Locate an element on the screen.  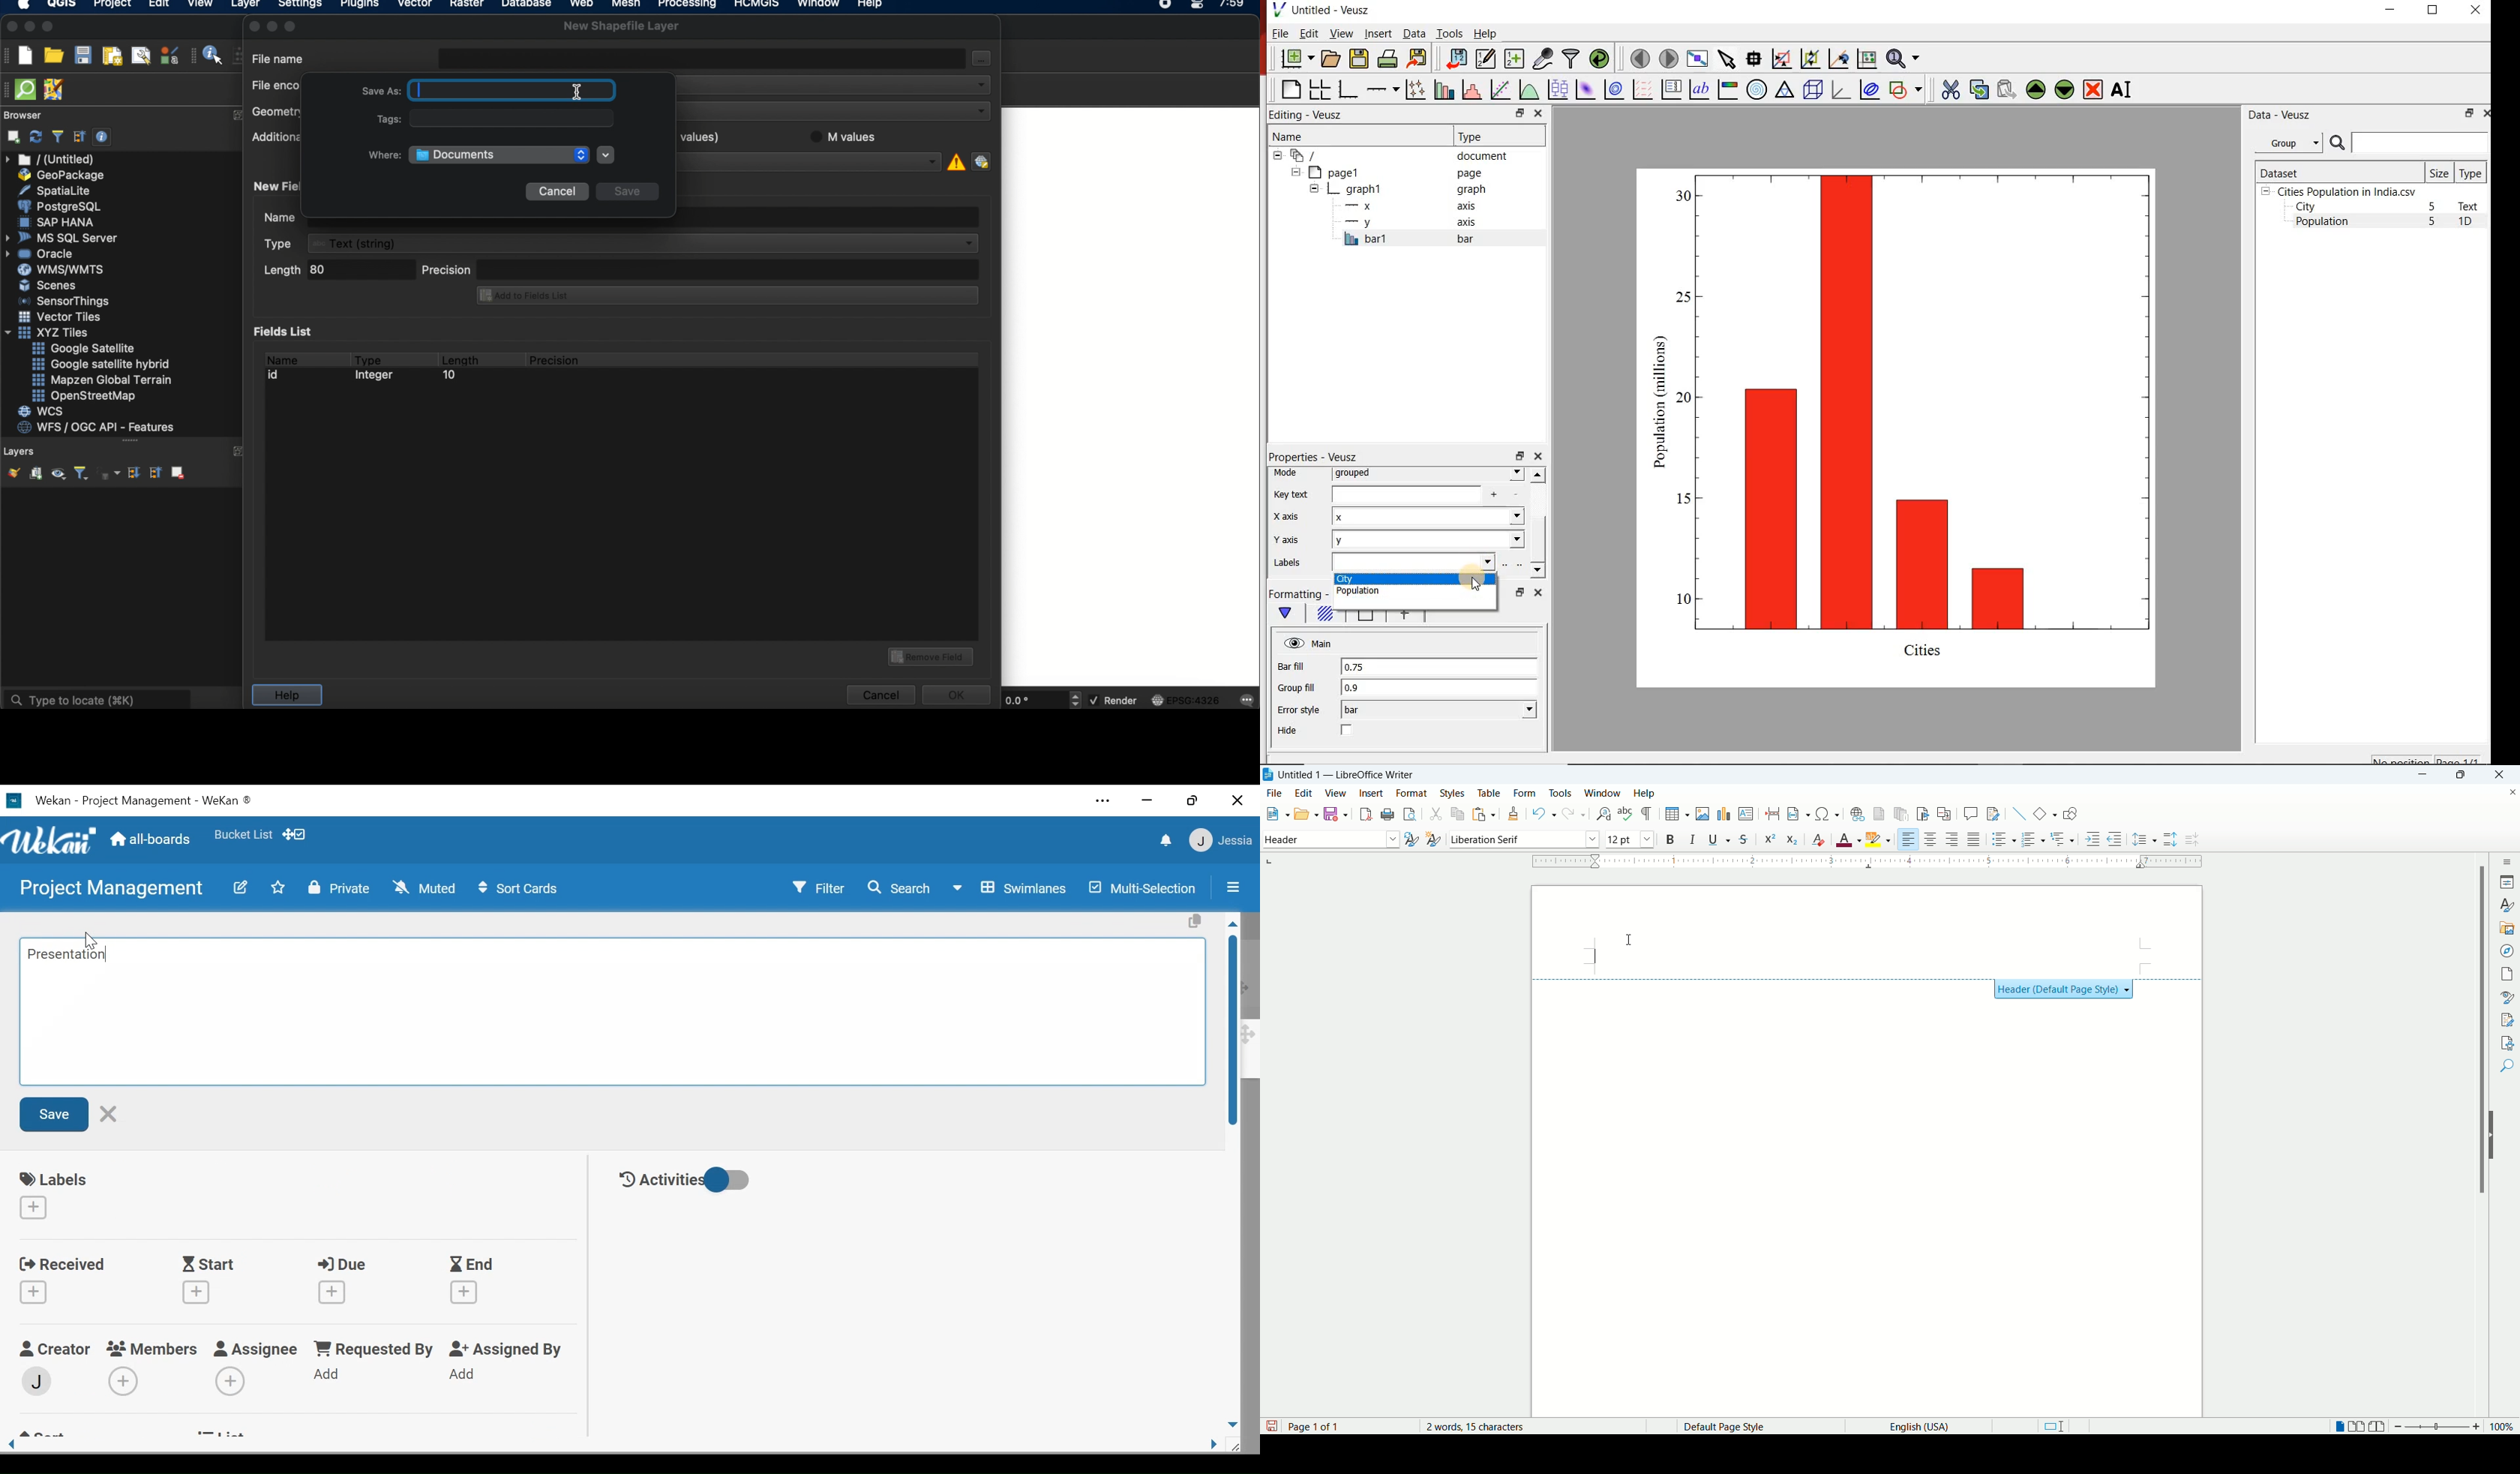
Copy is located at coordinates (1196, 922).